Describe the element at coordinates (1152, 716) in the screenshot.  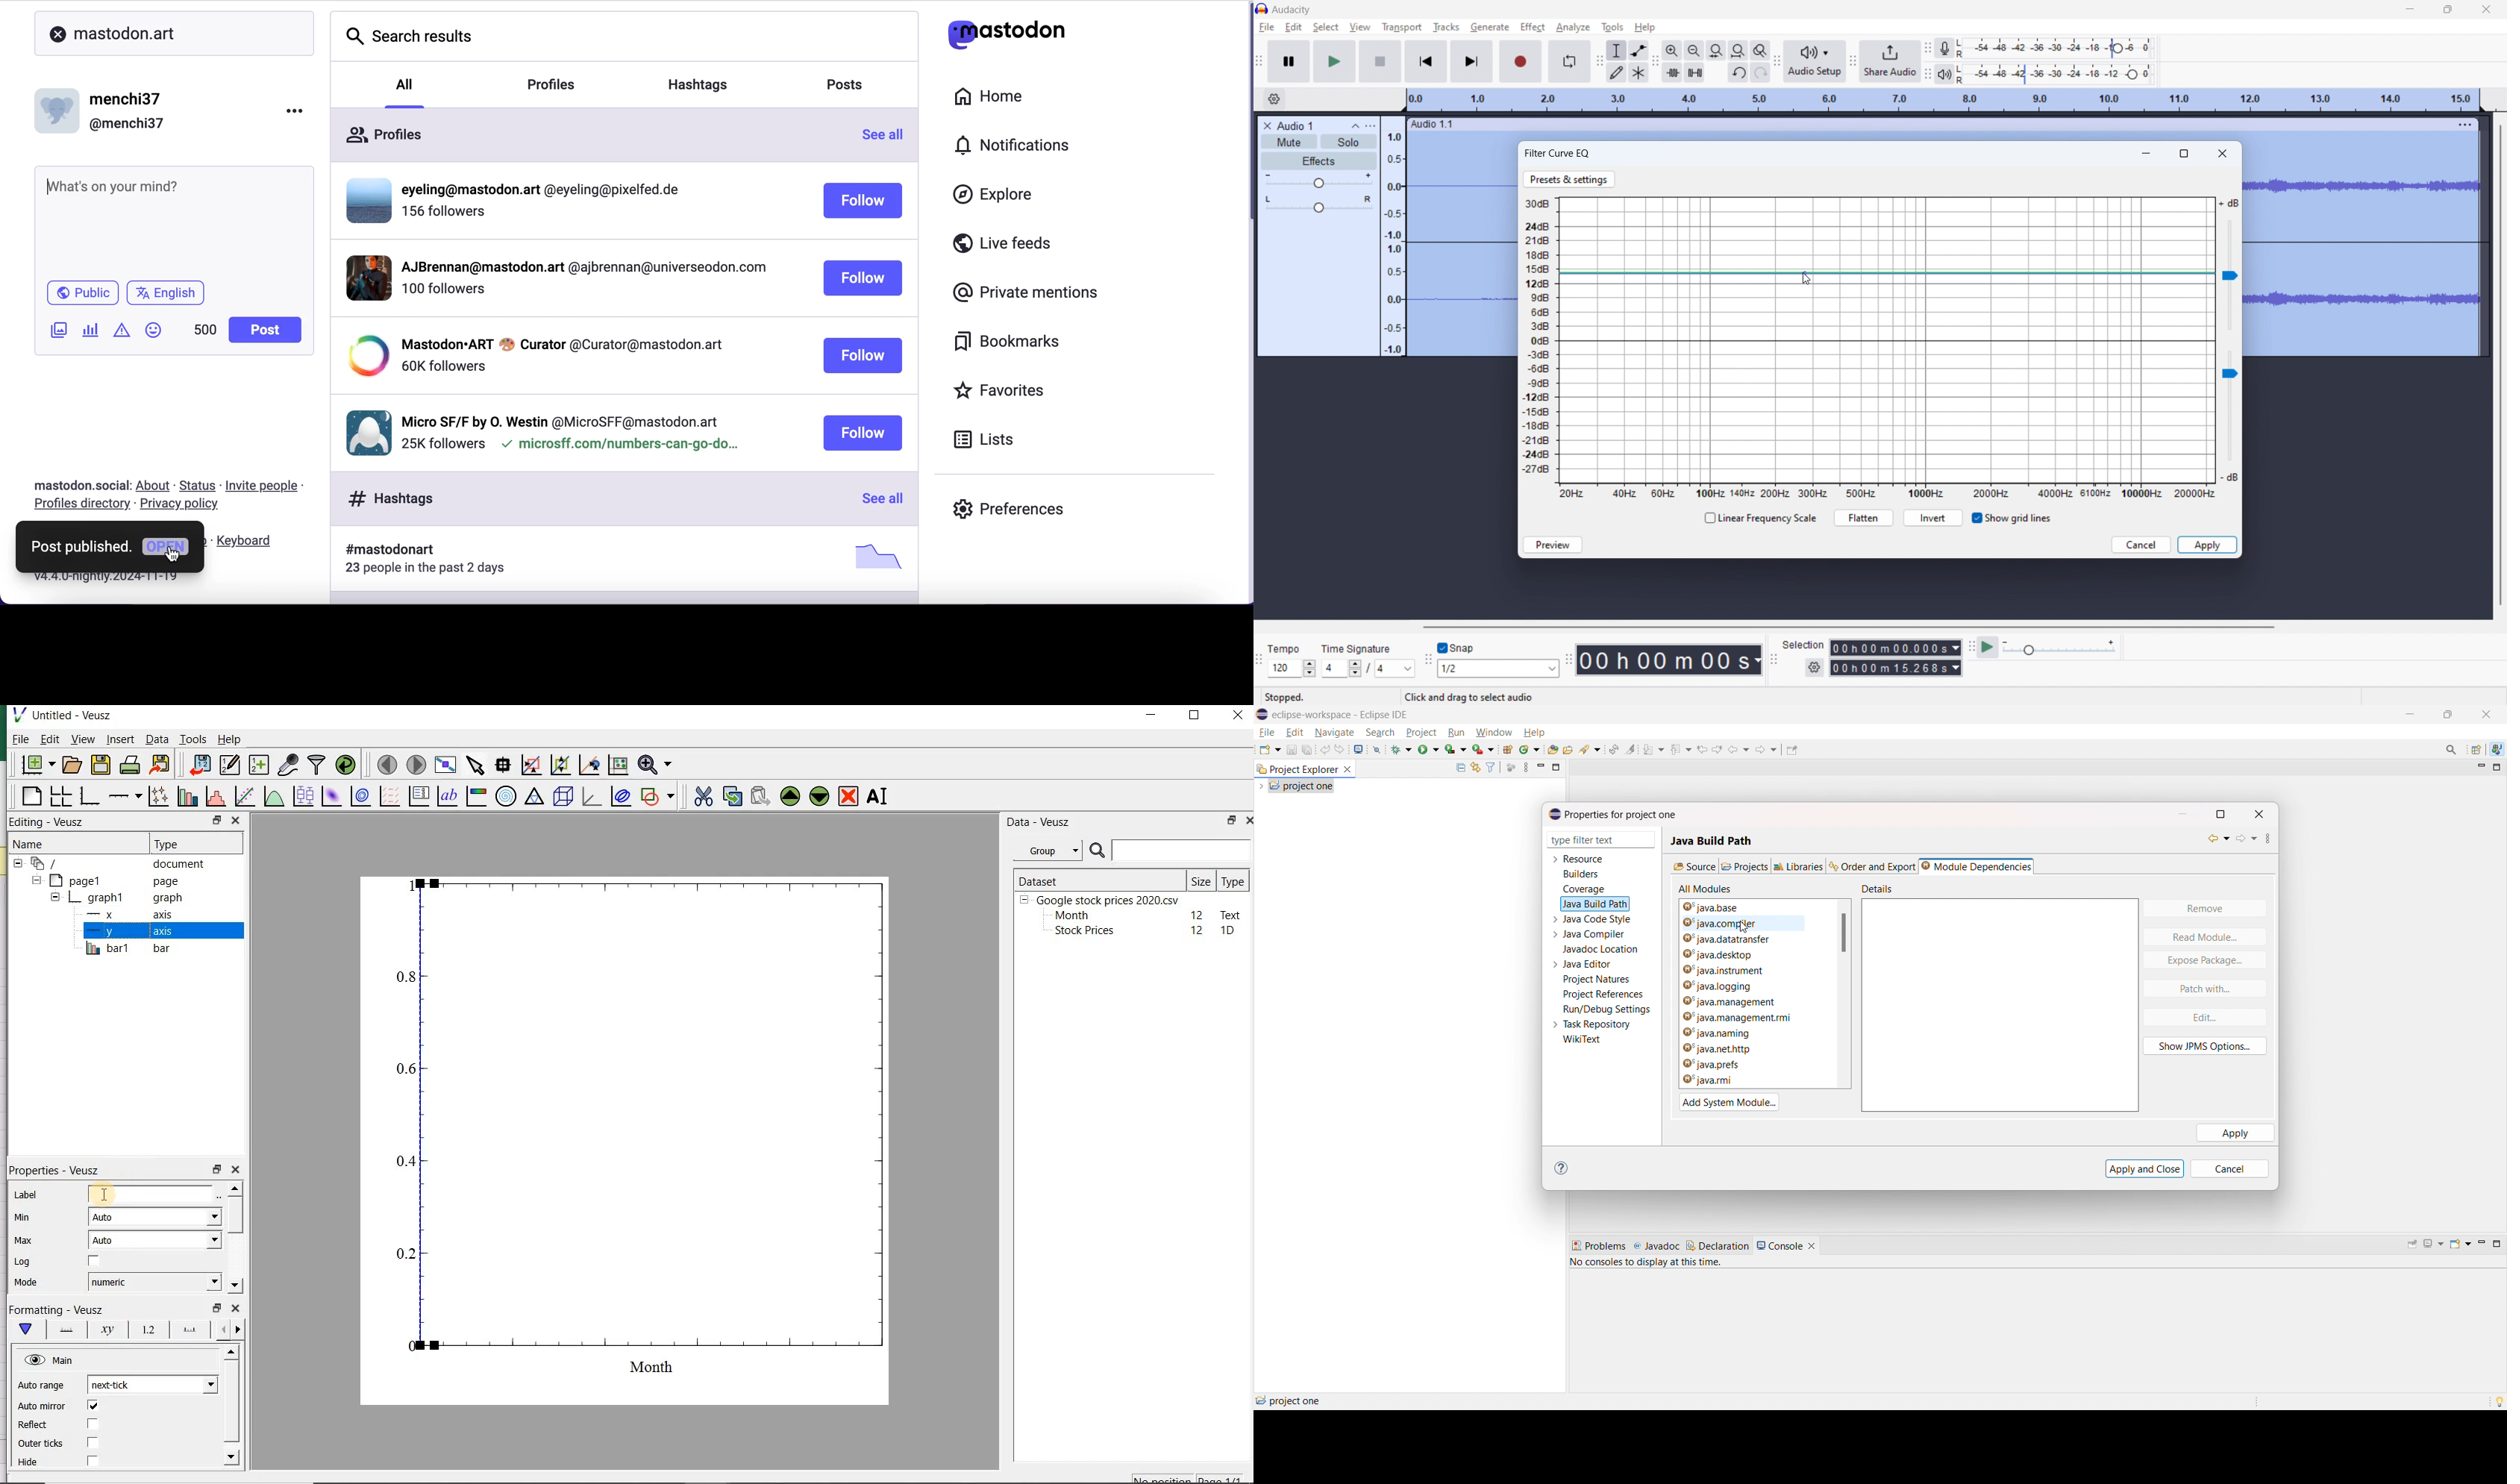
I see `minimize` at that location.